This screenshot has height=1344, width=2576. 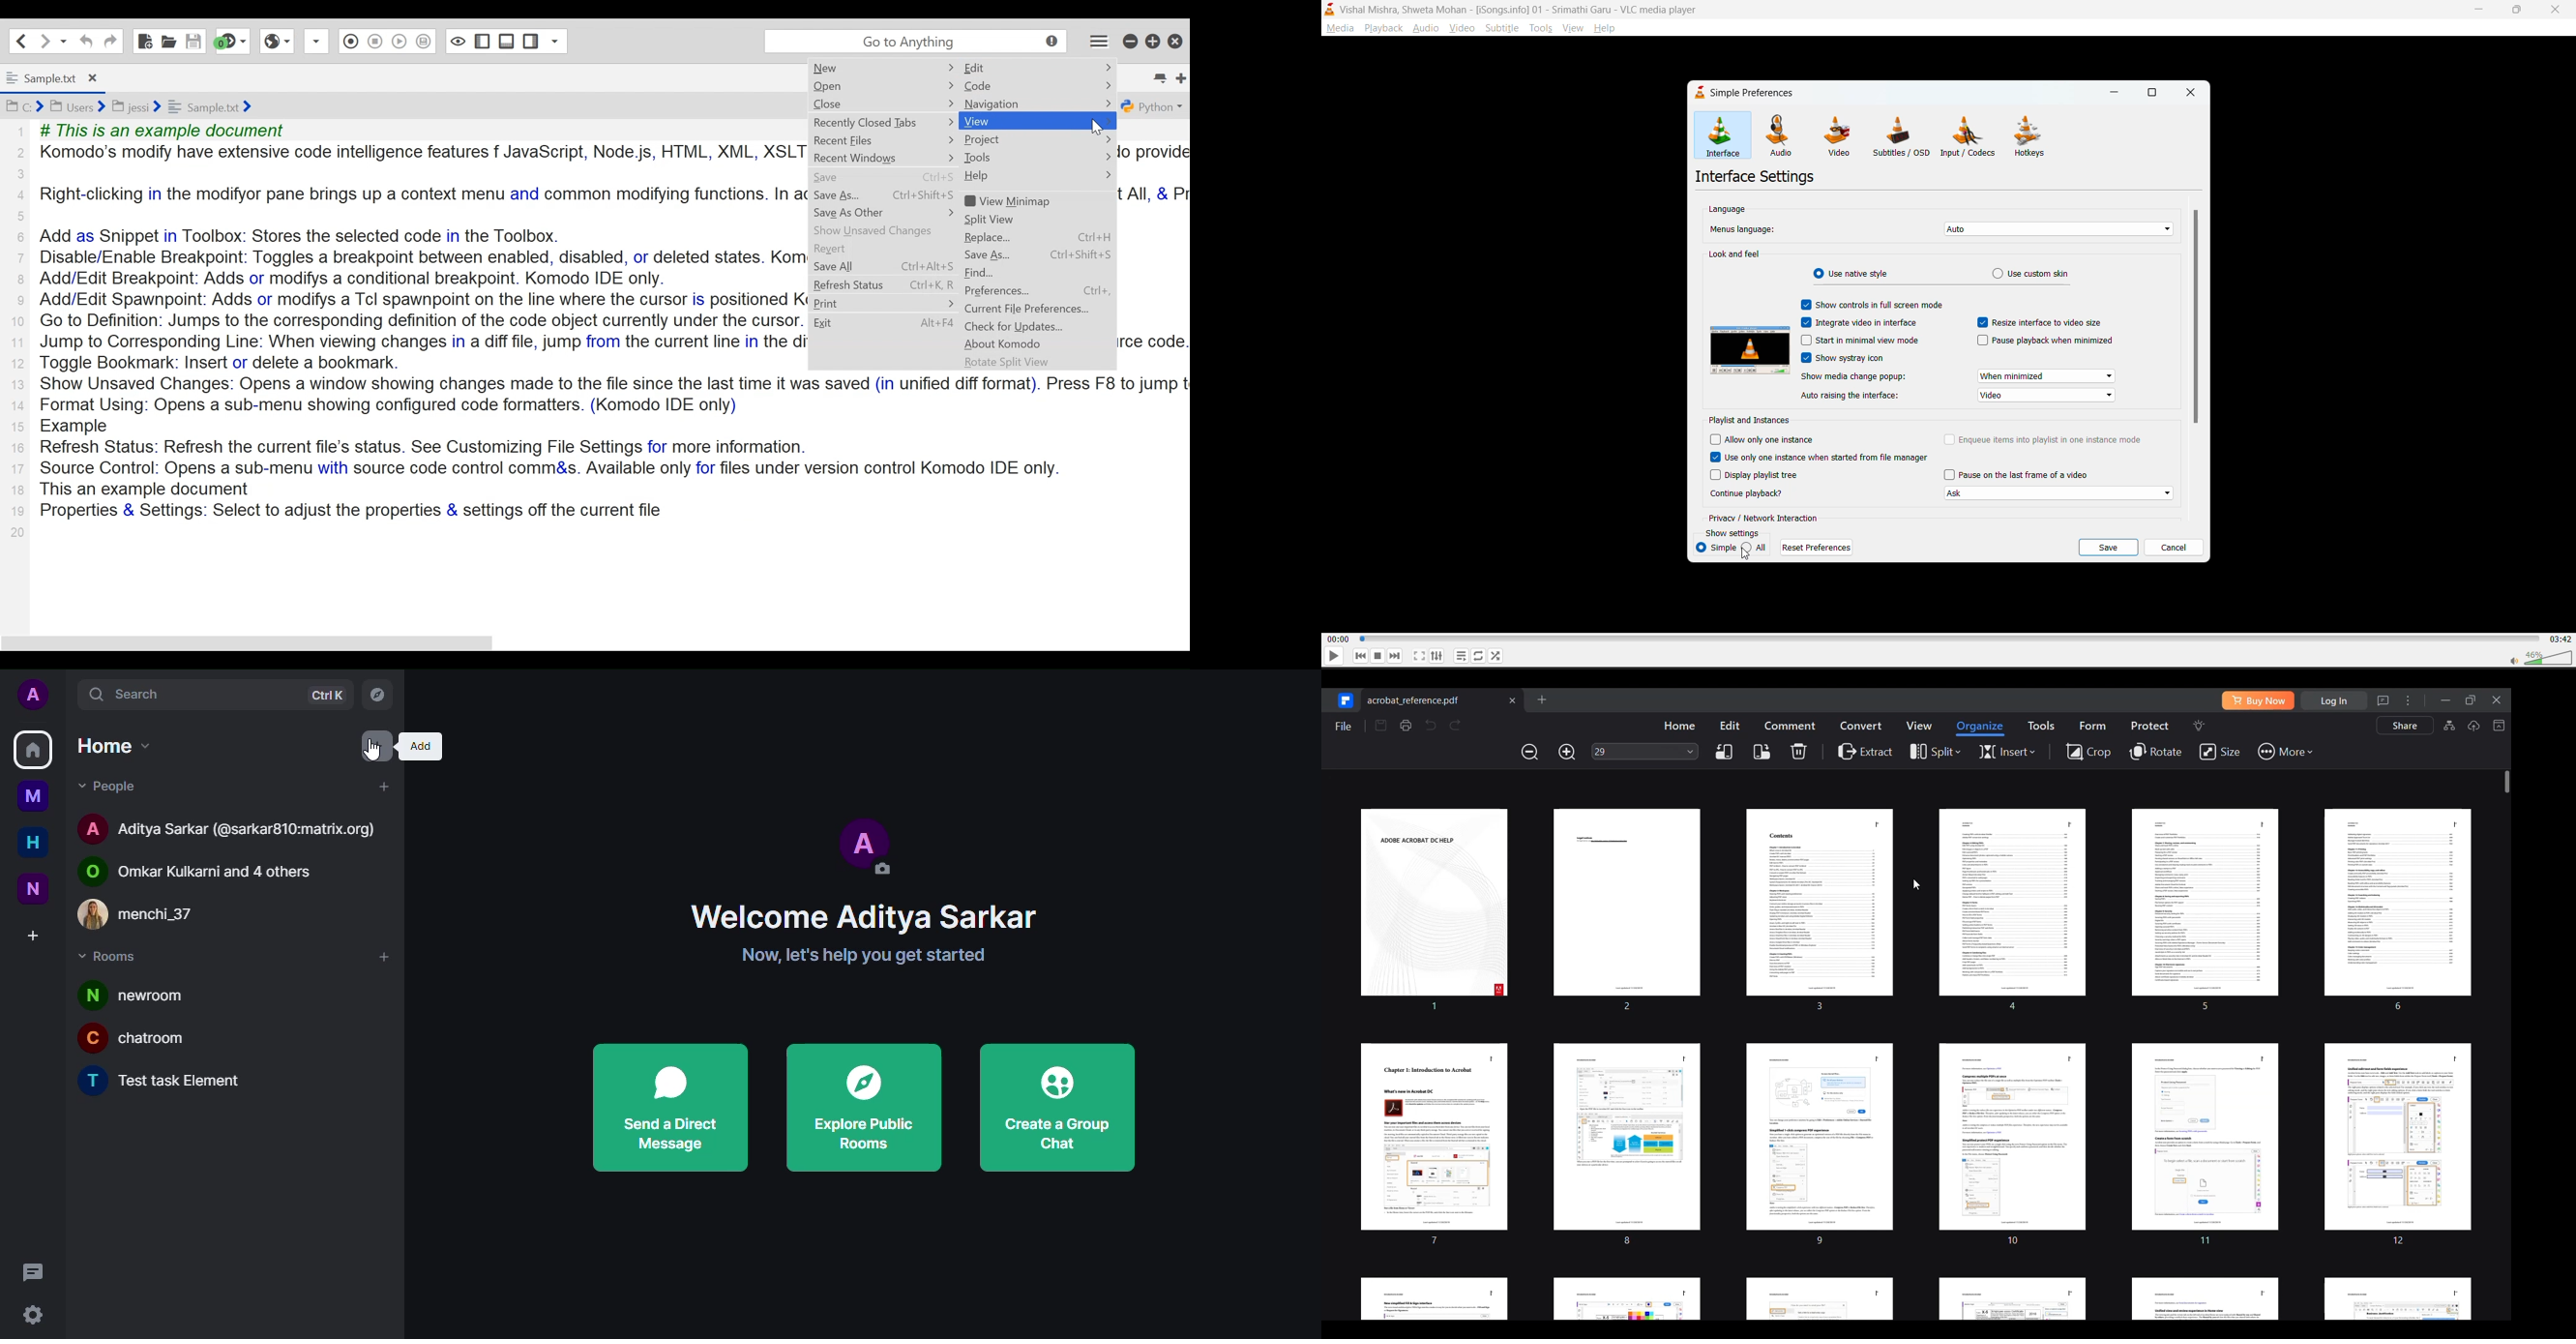 What do you see at coordinates (1747, 557) in the screenshot?
I see `cursor` at bounding box center [1747, 557].